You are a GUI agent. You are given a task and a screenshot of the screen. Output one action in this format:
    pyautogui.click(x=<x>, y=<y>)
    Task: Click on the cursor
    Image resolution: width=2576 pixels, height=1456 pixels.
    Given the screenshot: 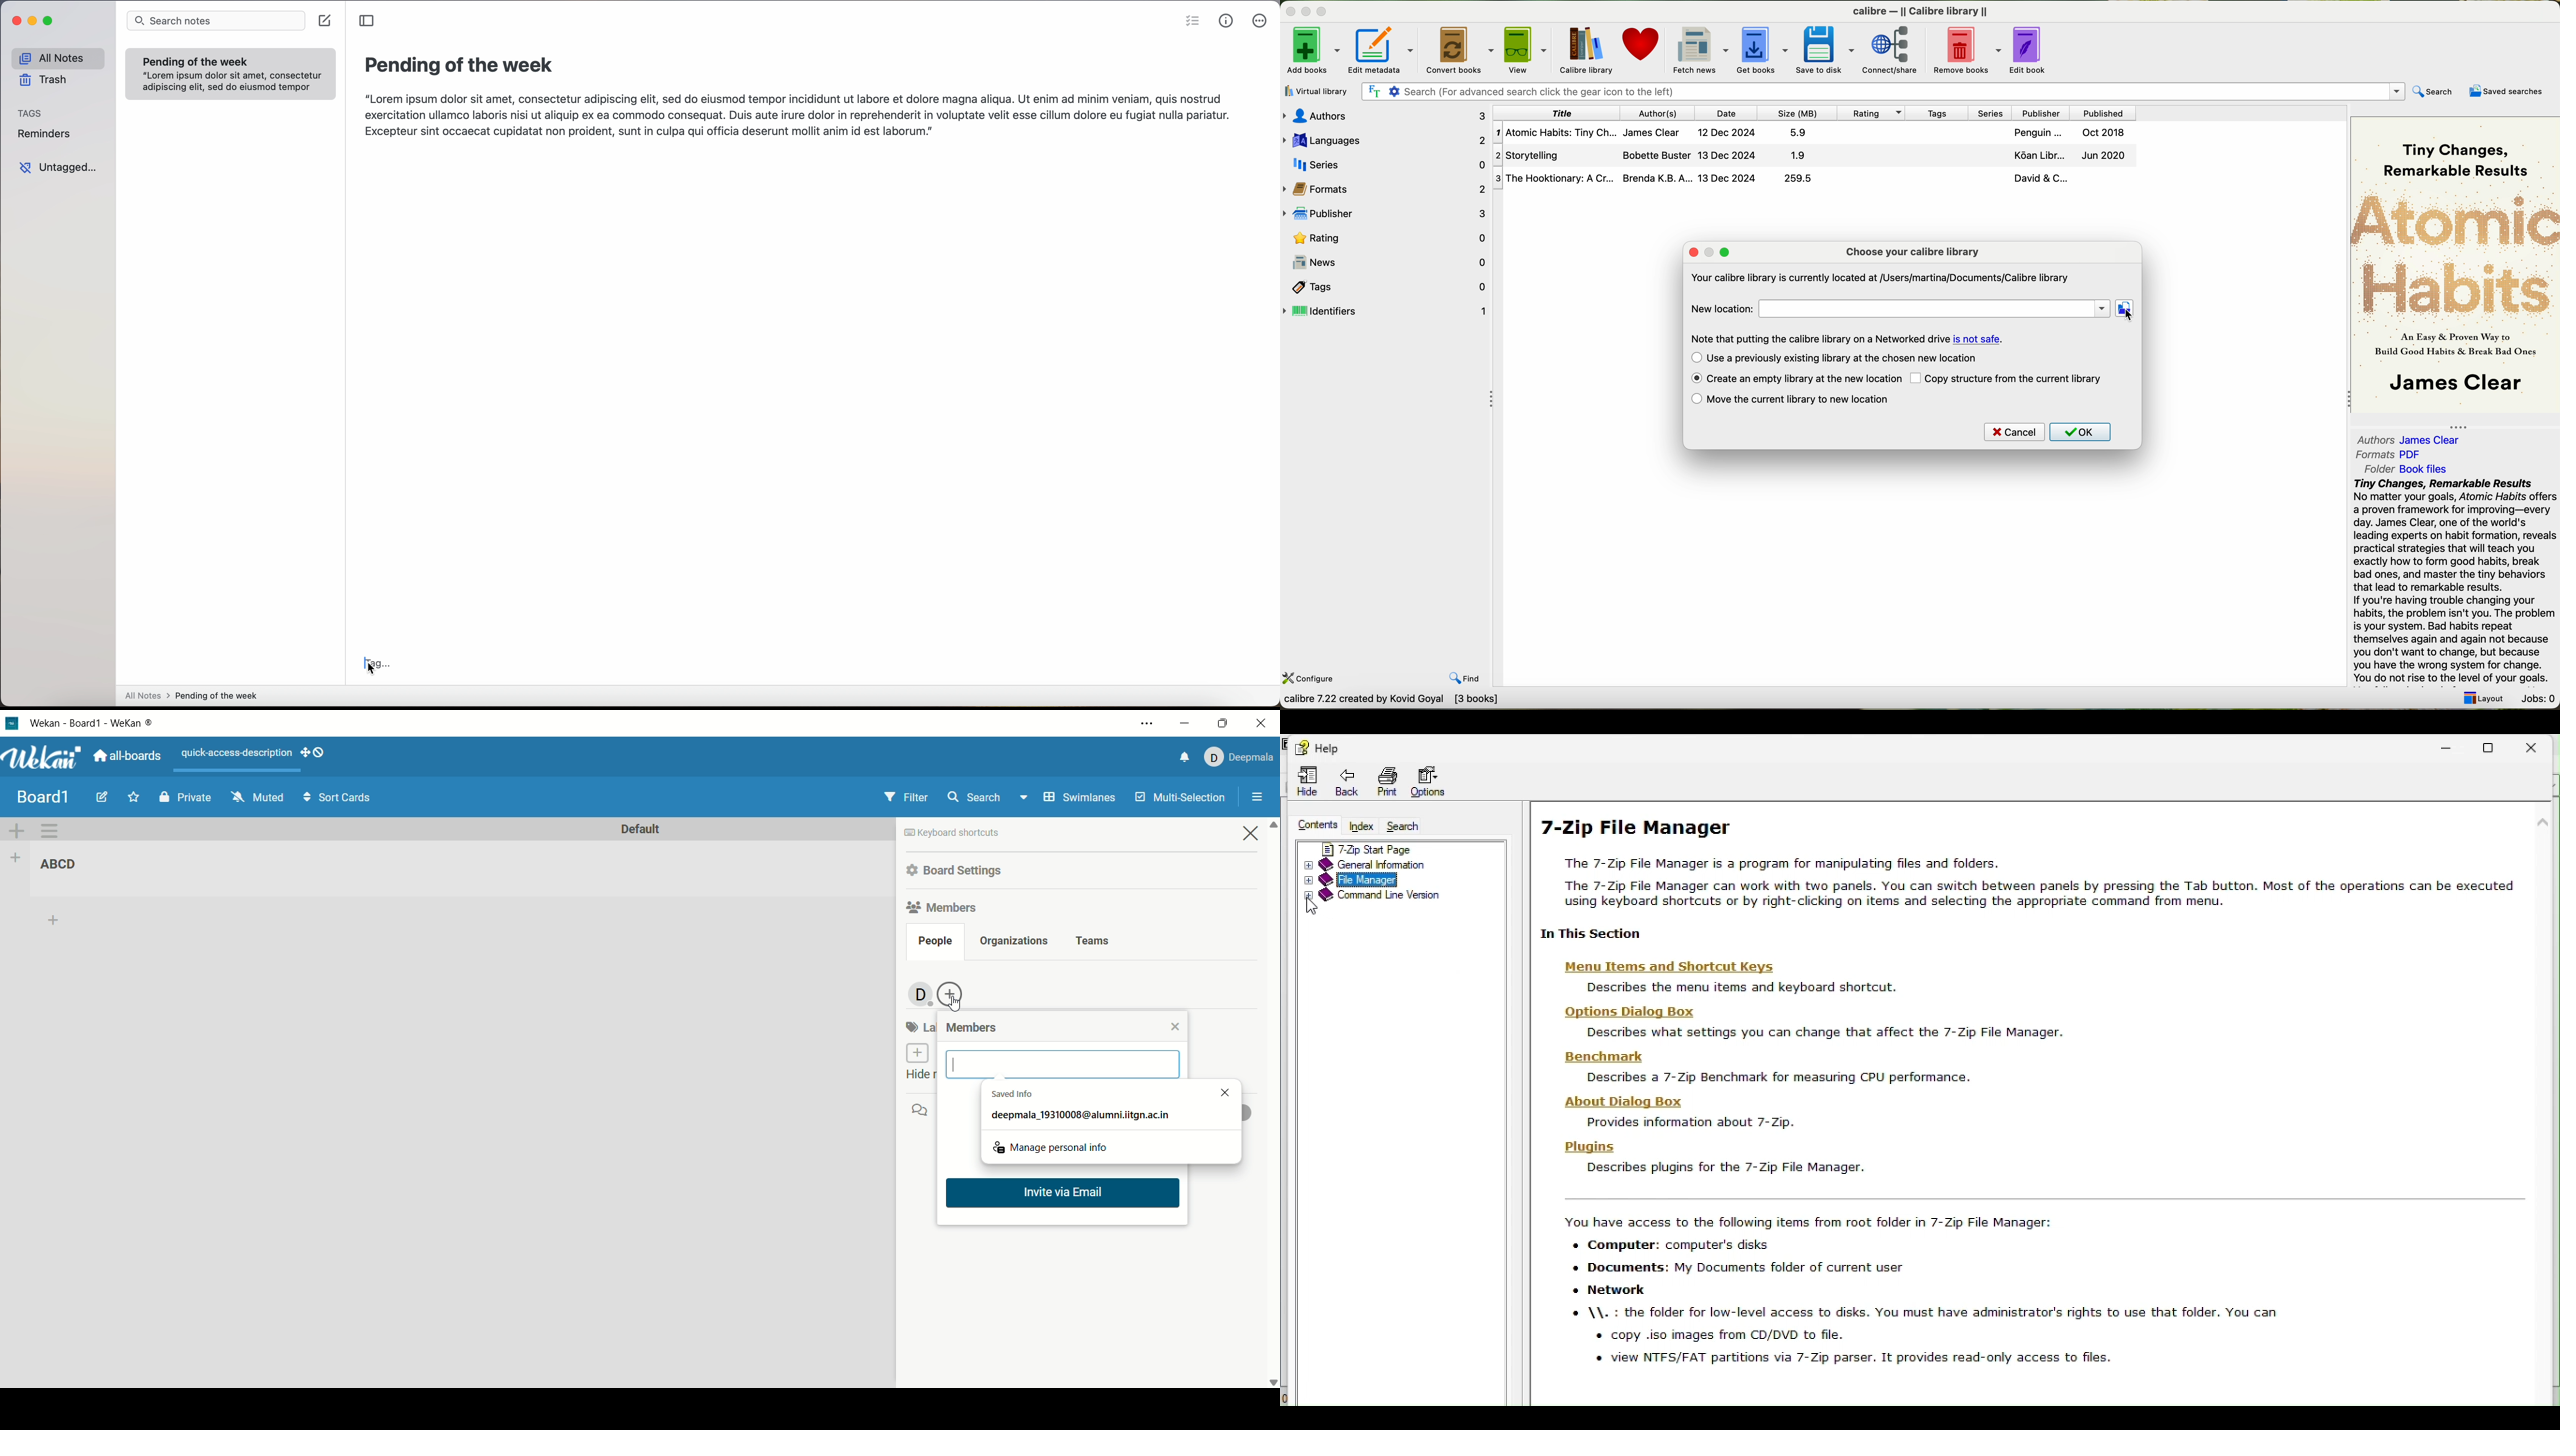 What is the action you would take?
    pyautogui.click(x=1315, y=909)
    